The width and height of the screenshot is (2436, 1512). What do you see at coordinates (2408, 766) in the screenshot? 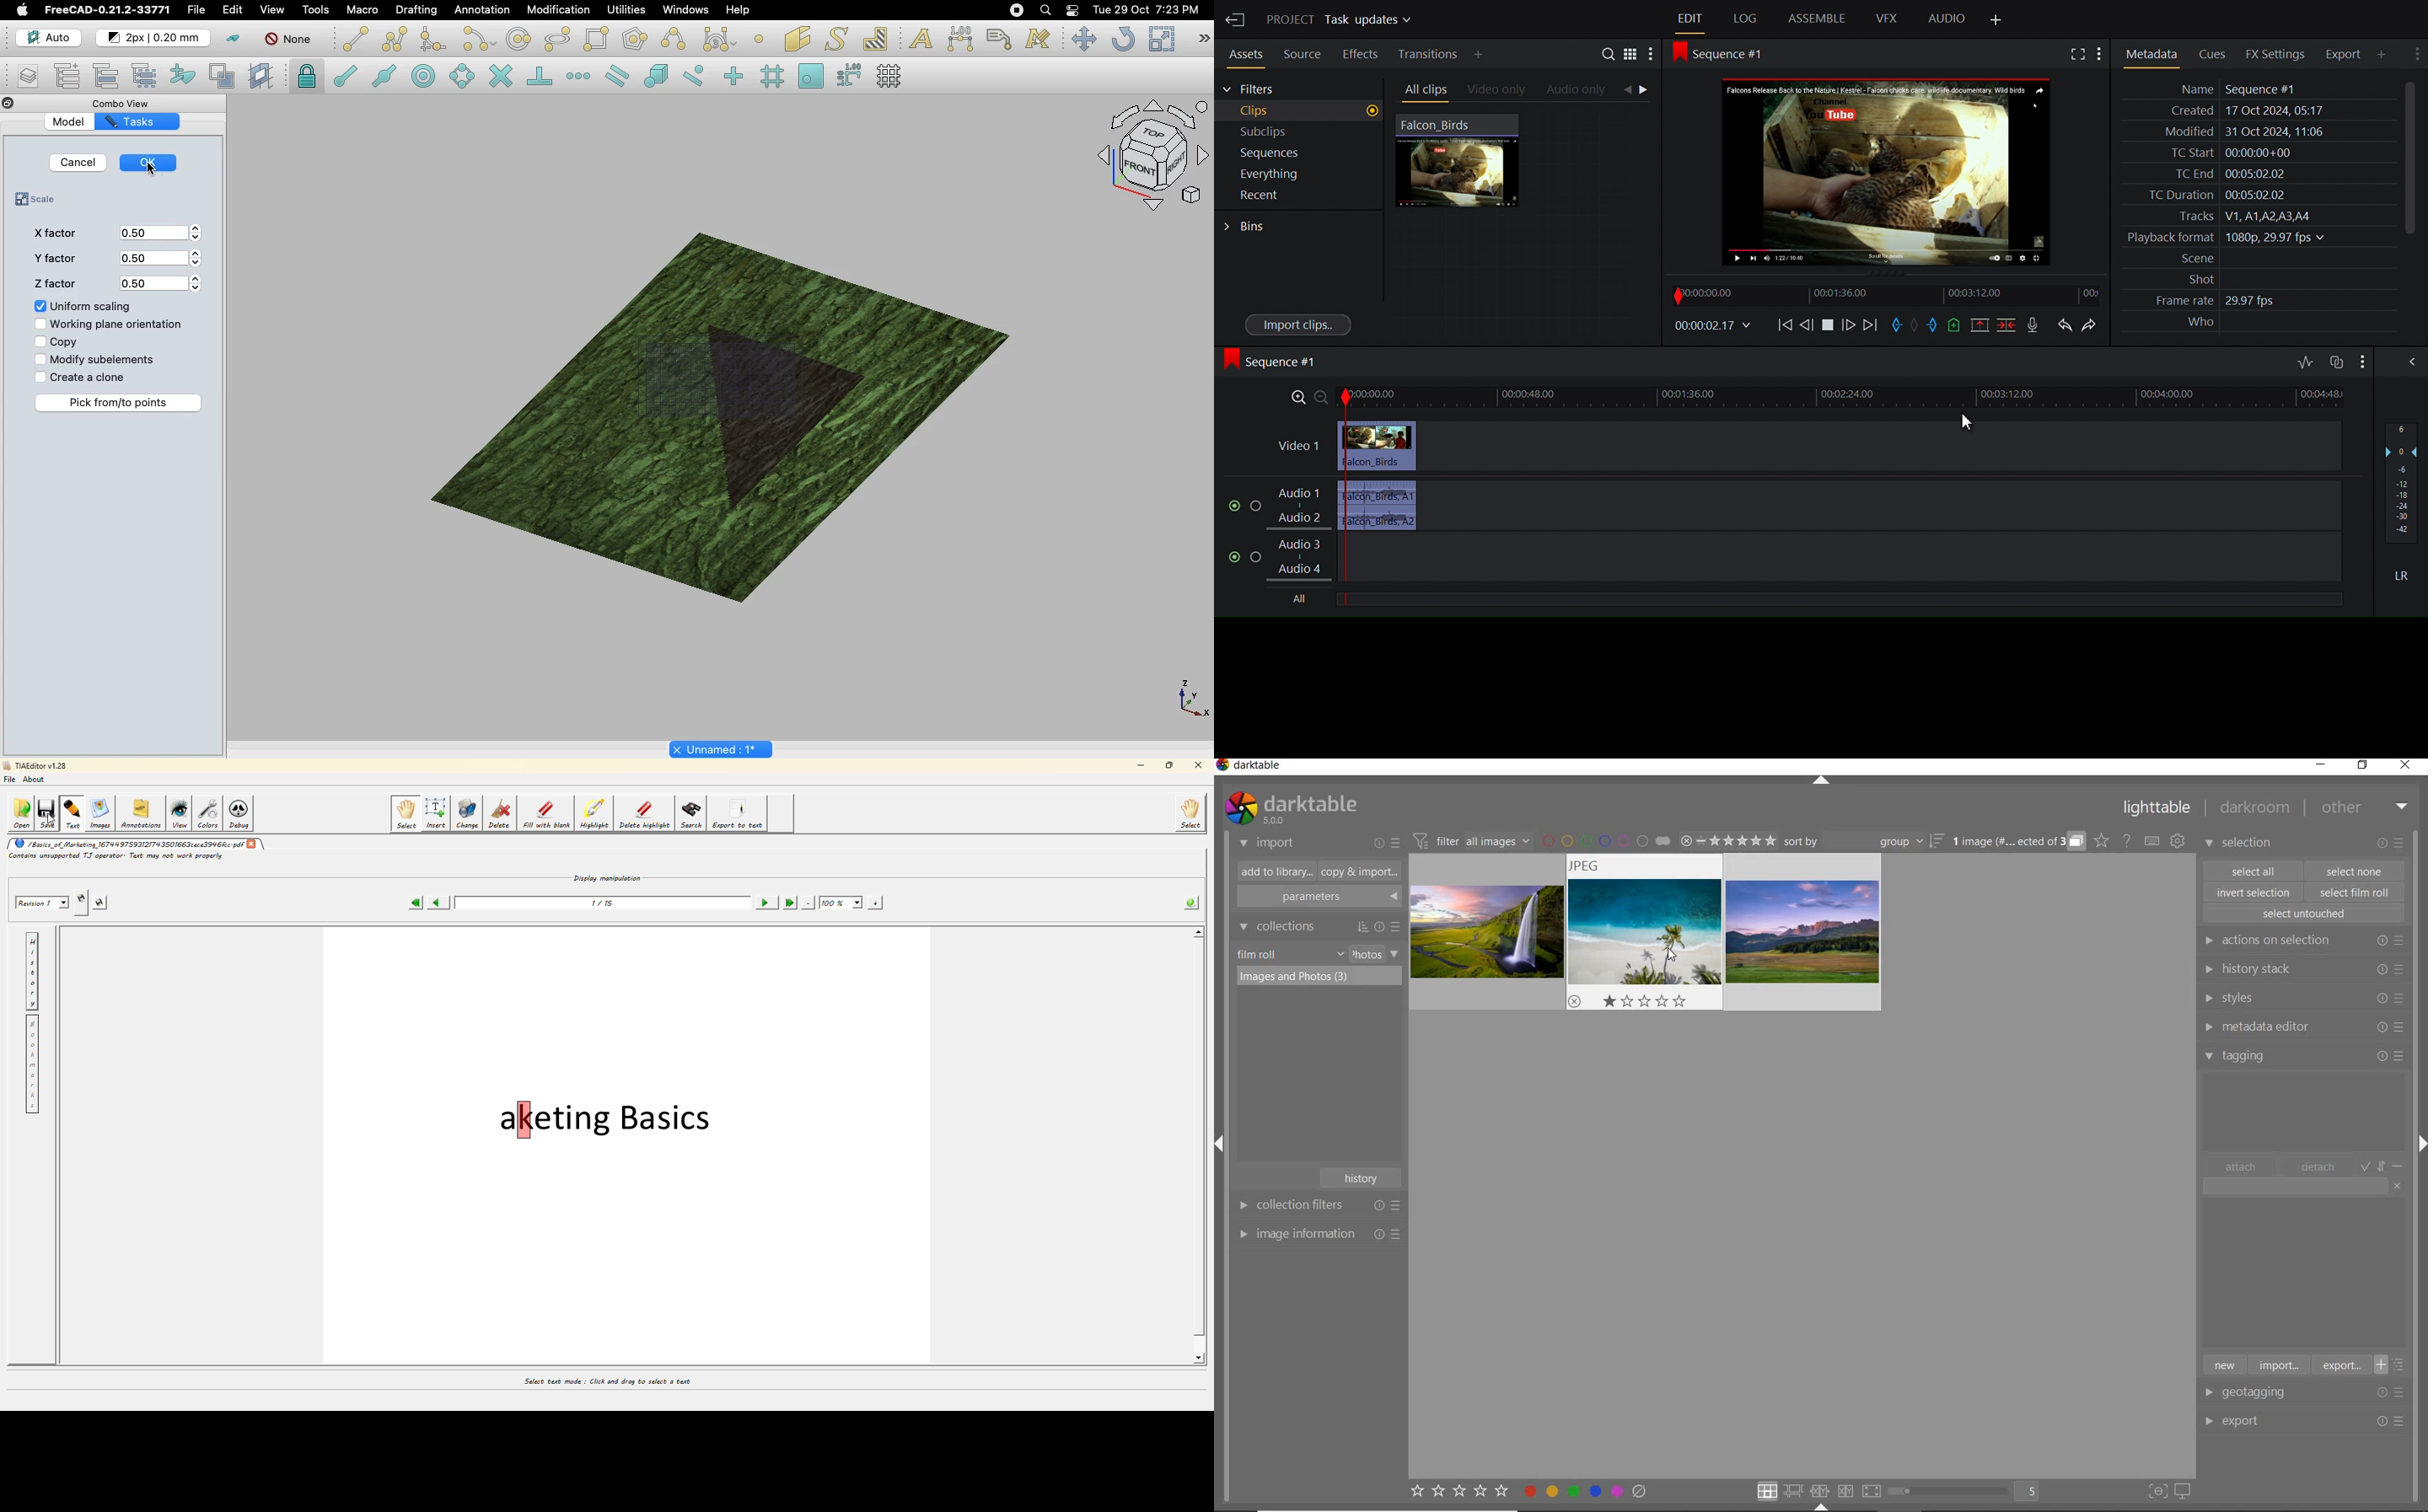
I see `close` at bounding box center [2408, 766].